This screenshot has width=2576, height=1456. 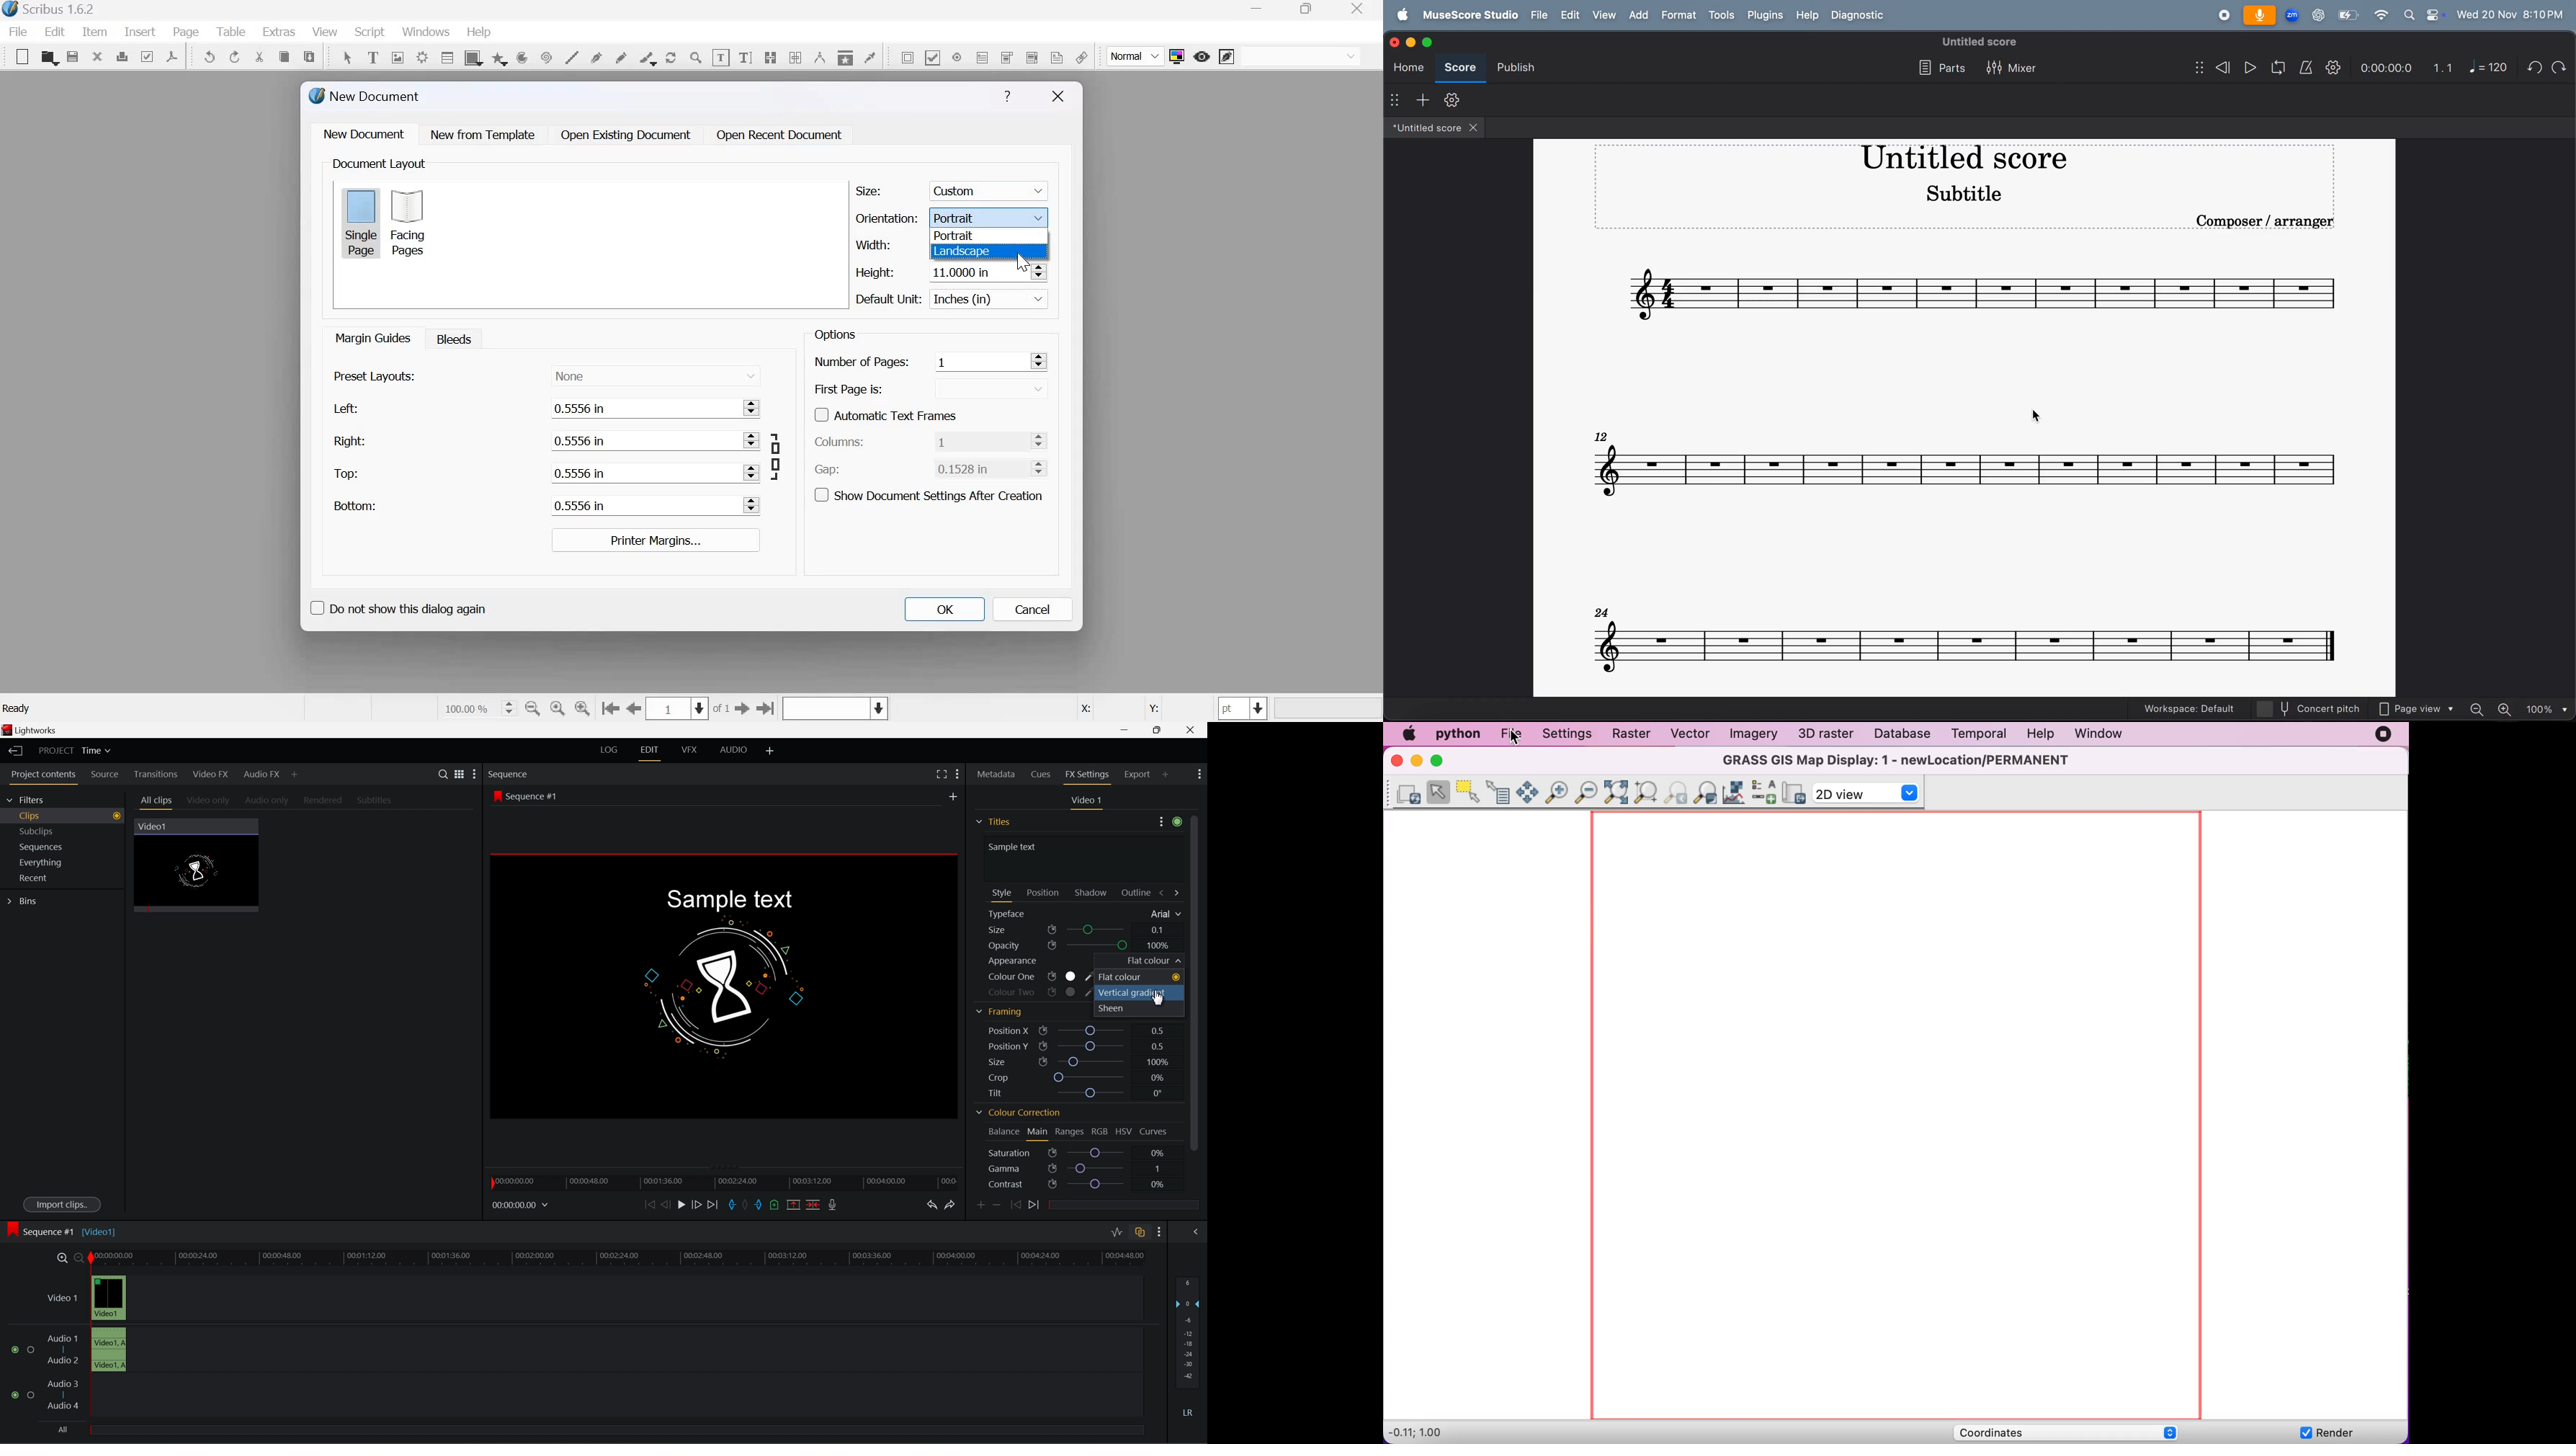 I want to click on PDF push button, so click(x=905, y=57).